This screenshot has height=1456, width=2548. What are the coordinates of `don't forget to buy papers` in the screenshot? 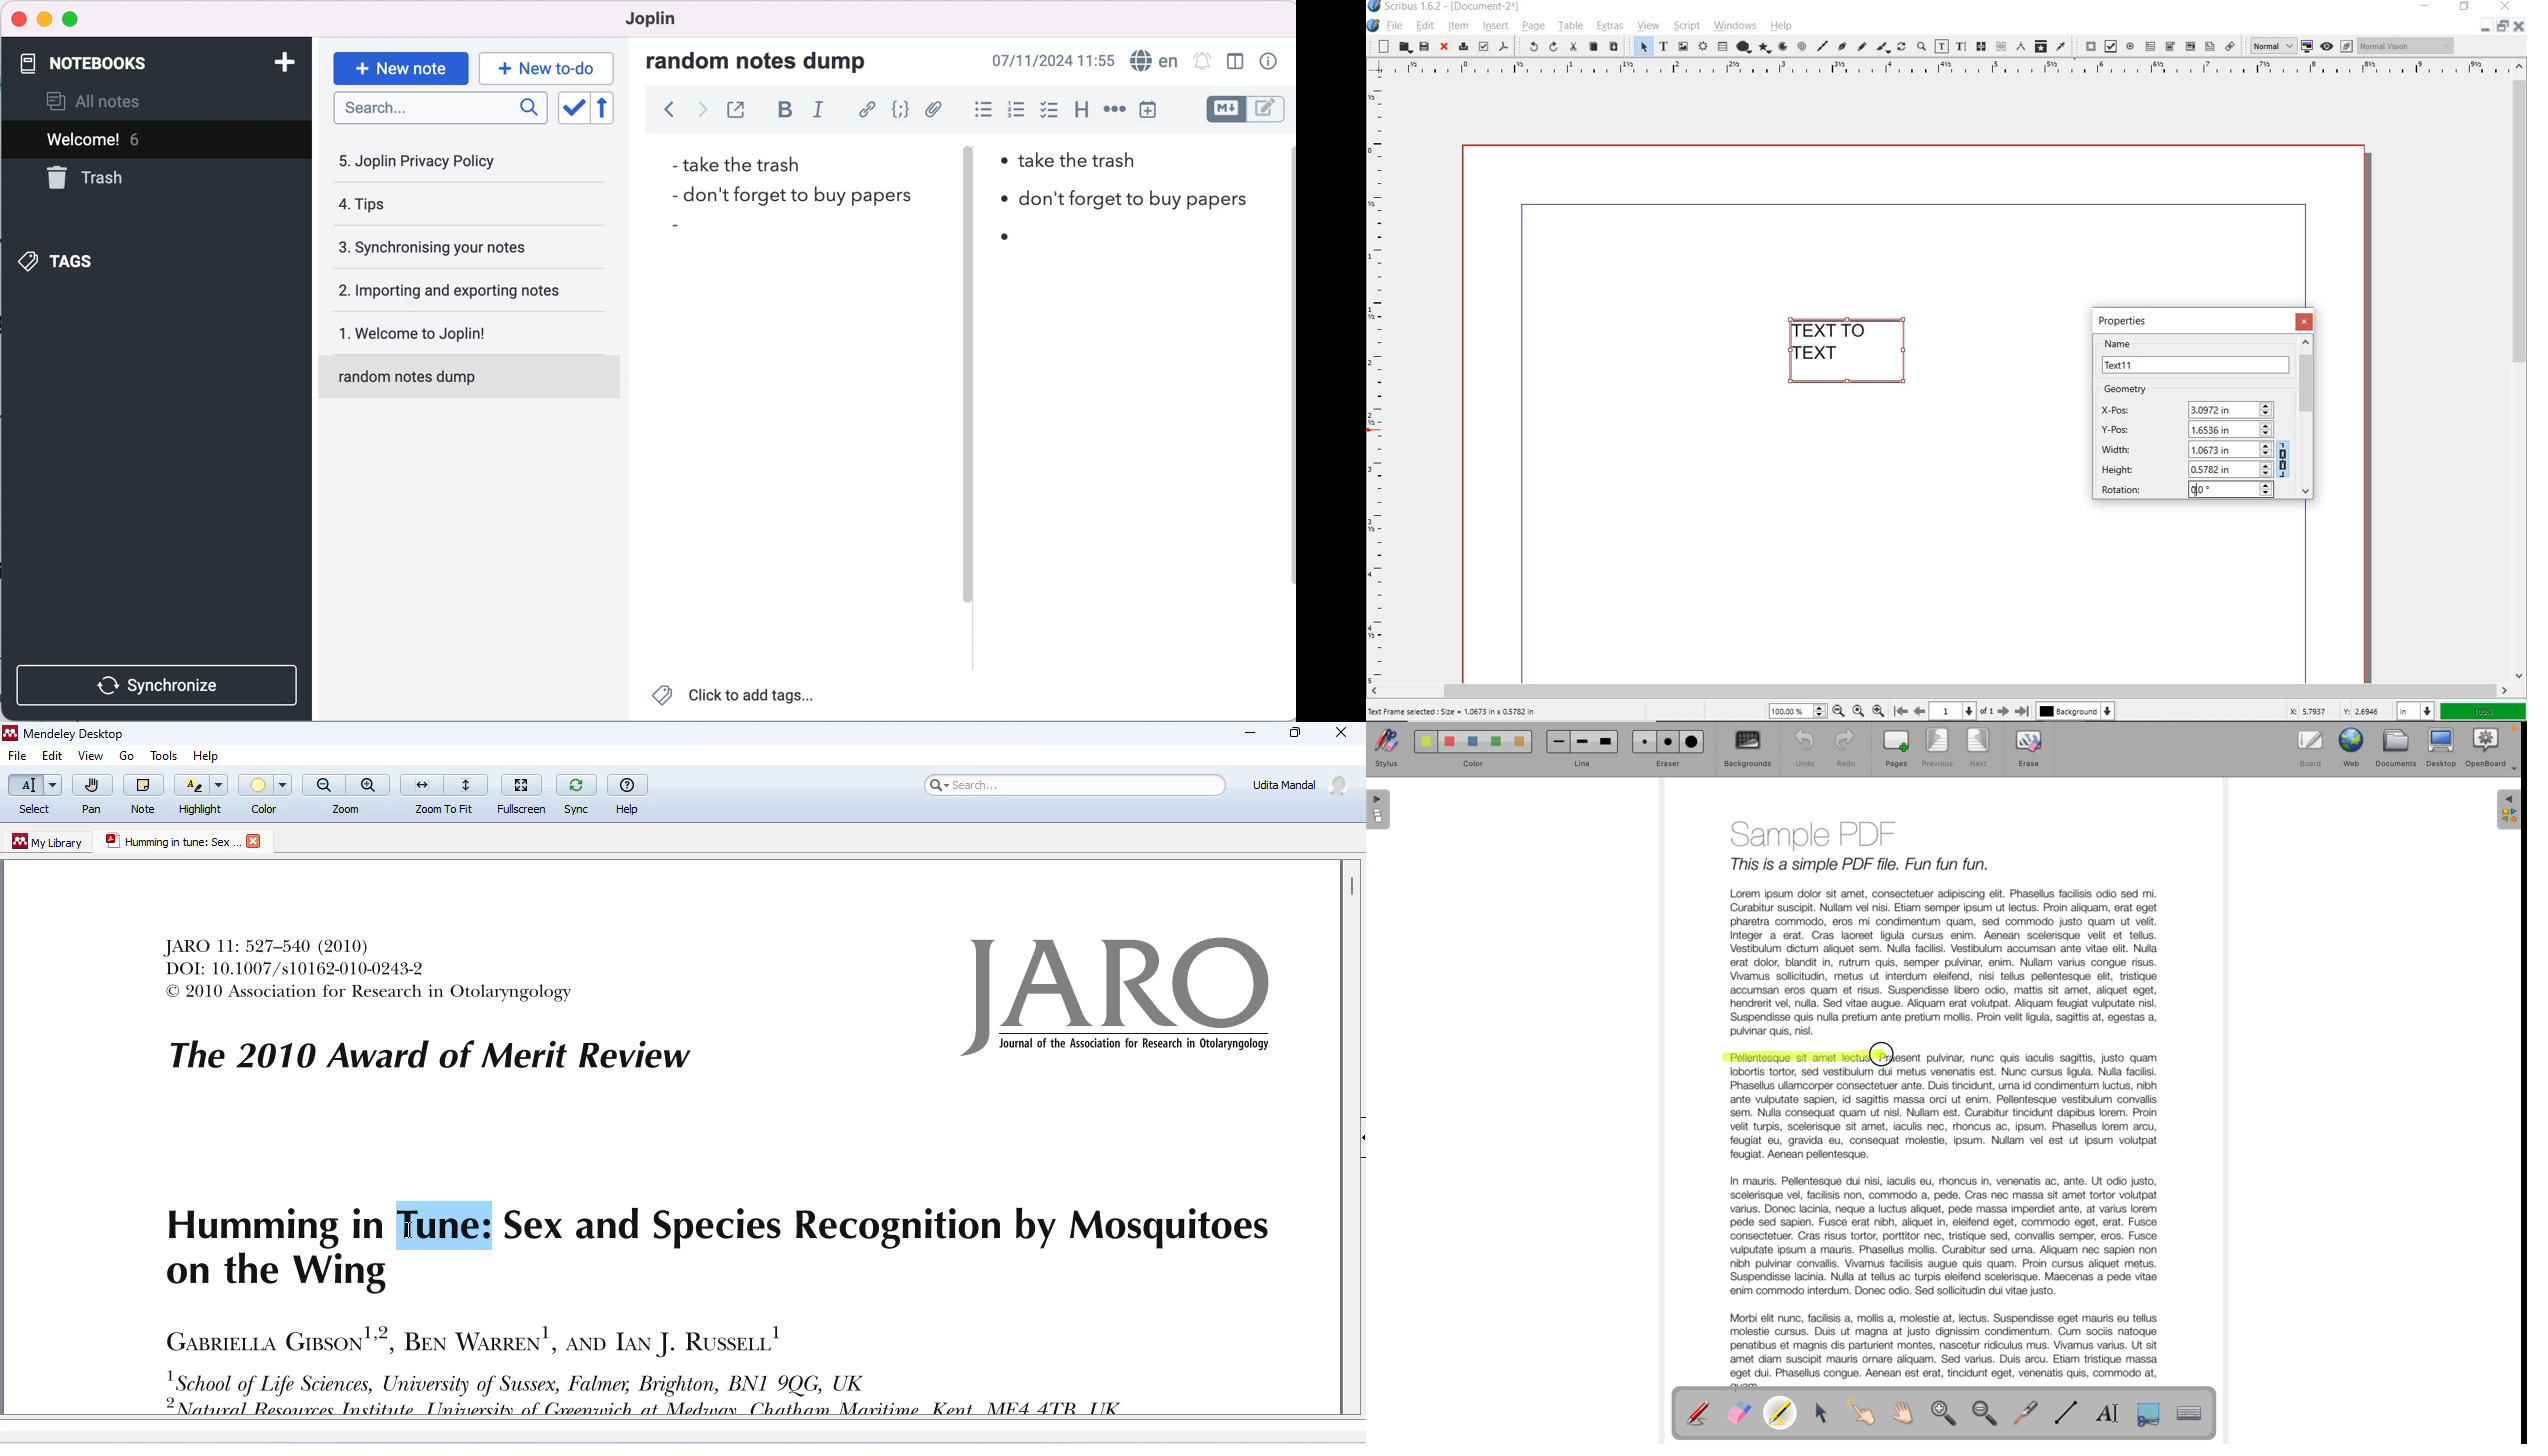 It's located at (1124, 199).